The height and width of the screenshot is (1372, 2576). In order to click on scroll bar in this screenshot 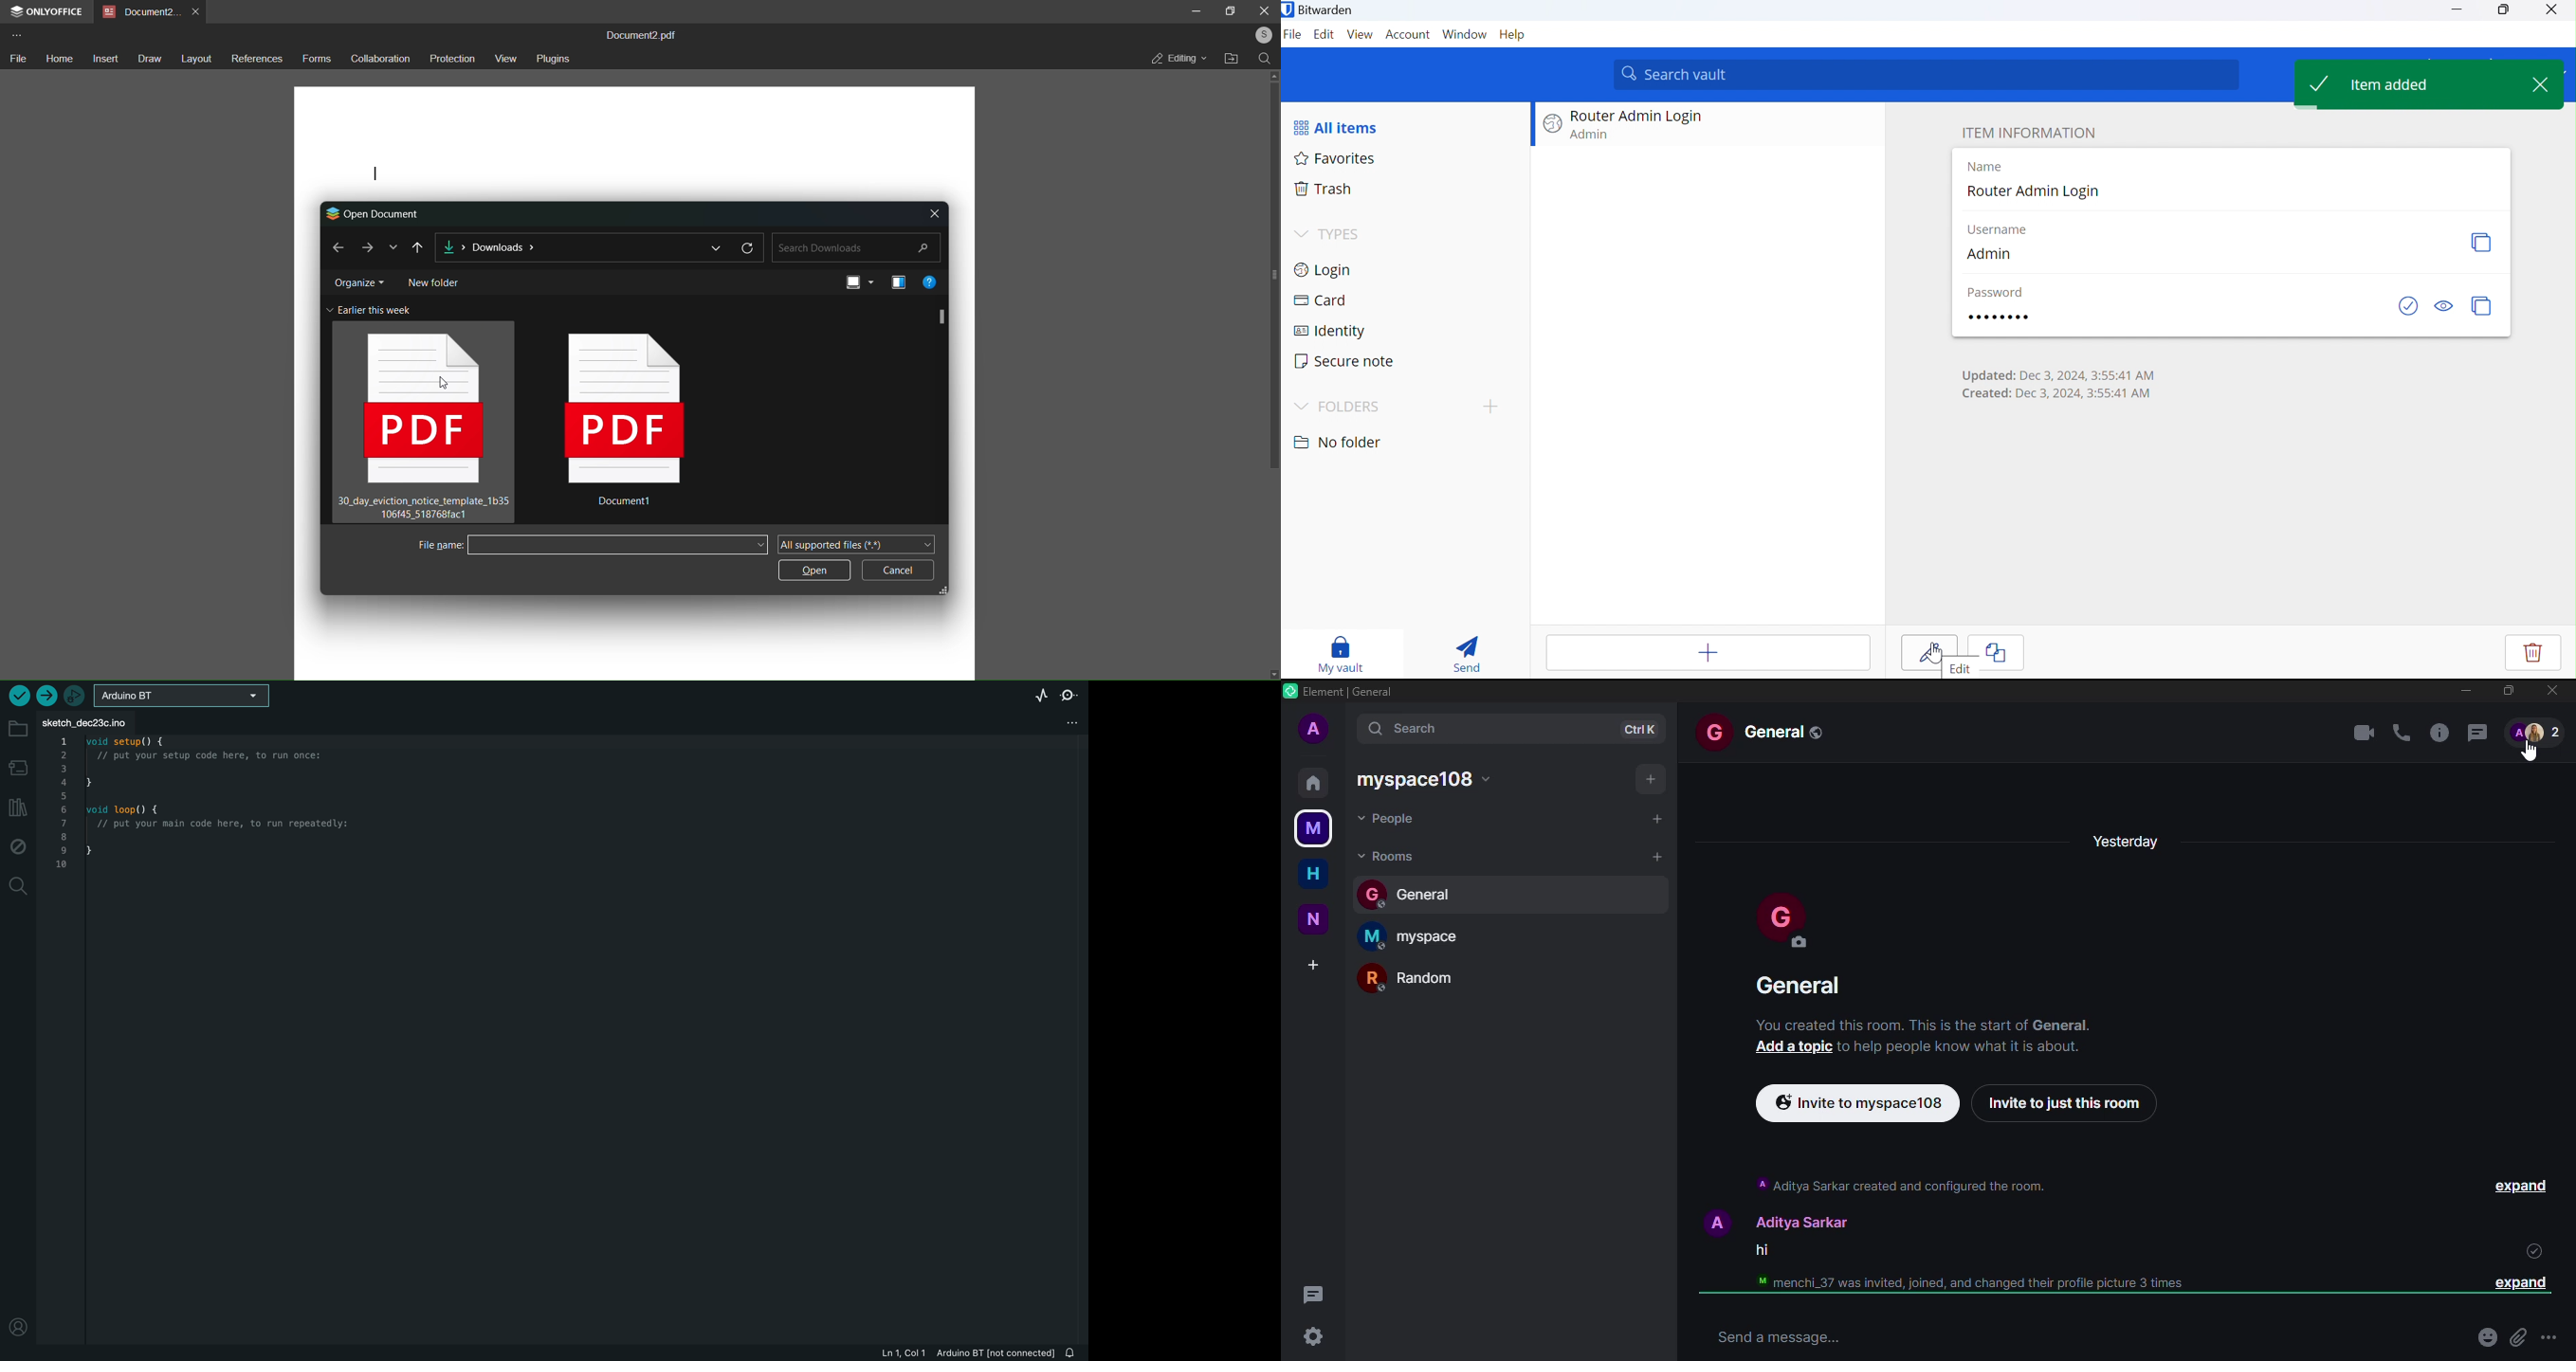, I will do `click(1275, 278)`.